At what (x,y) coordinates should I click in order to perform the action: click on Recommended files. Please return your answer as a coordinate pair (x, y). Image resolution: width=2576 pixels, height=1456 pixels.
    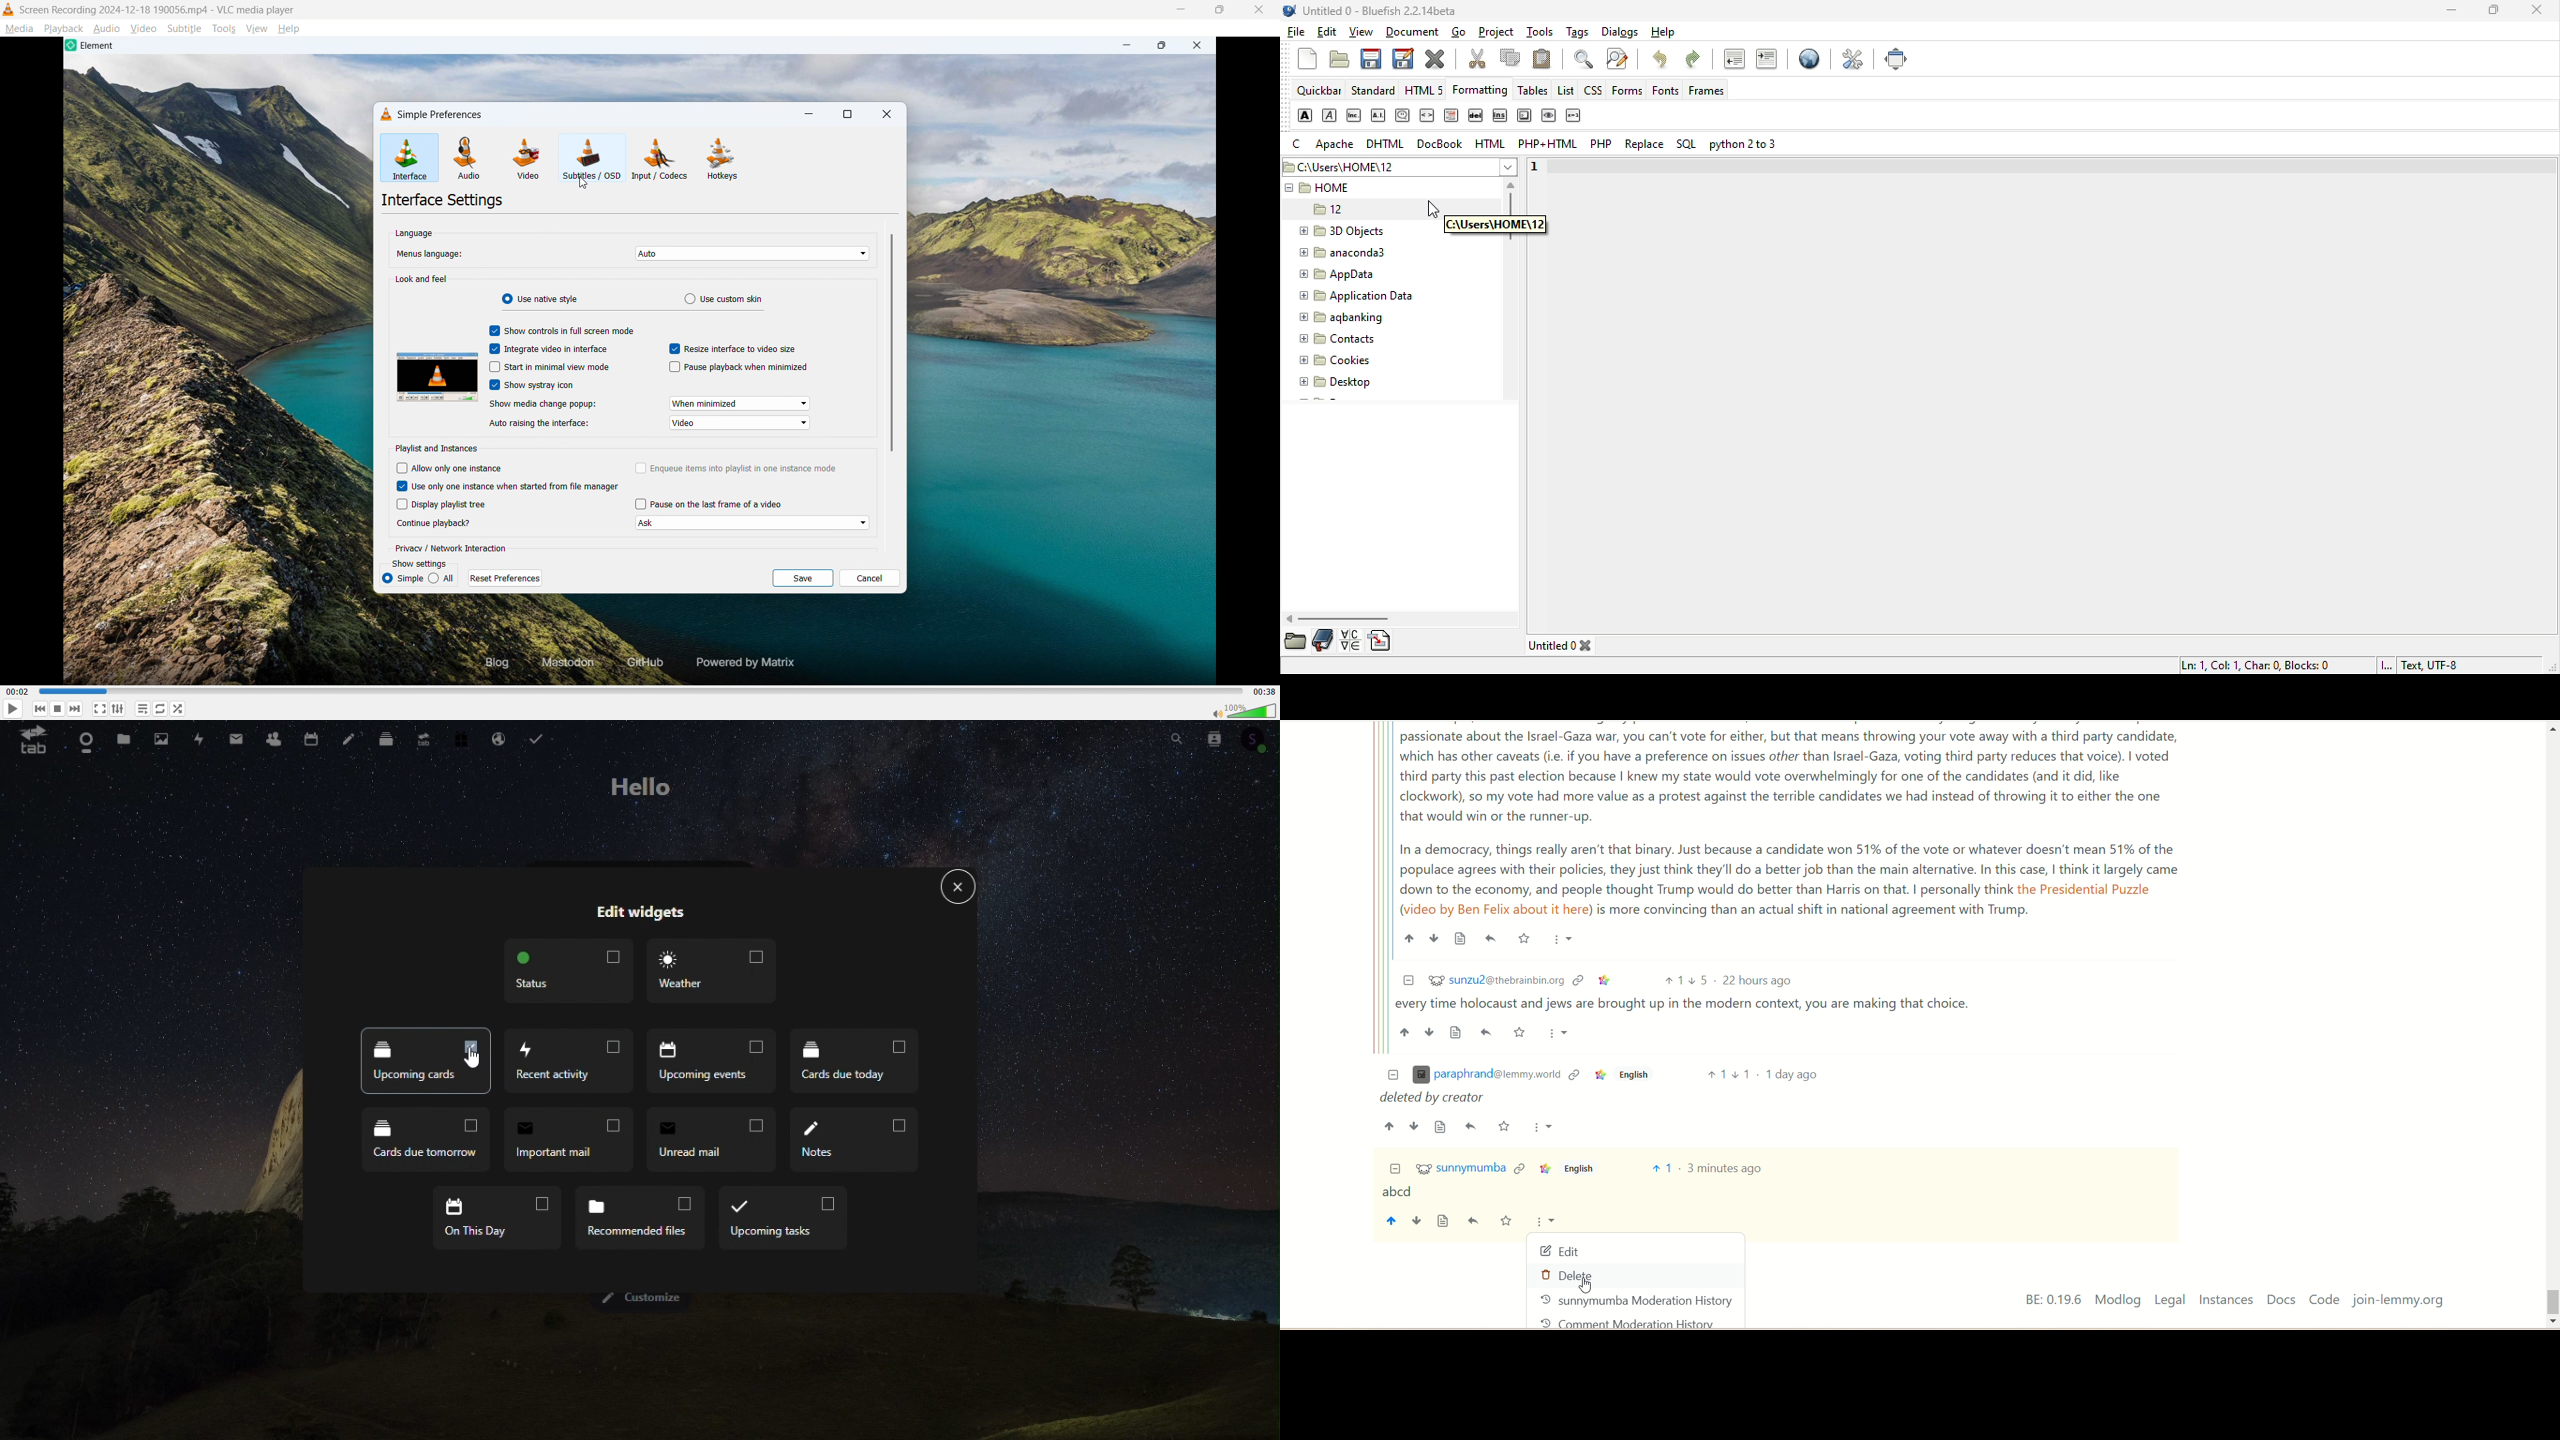
    Looking at the image, I should click on (642, 1220).